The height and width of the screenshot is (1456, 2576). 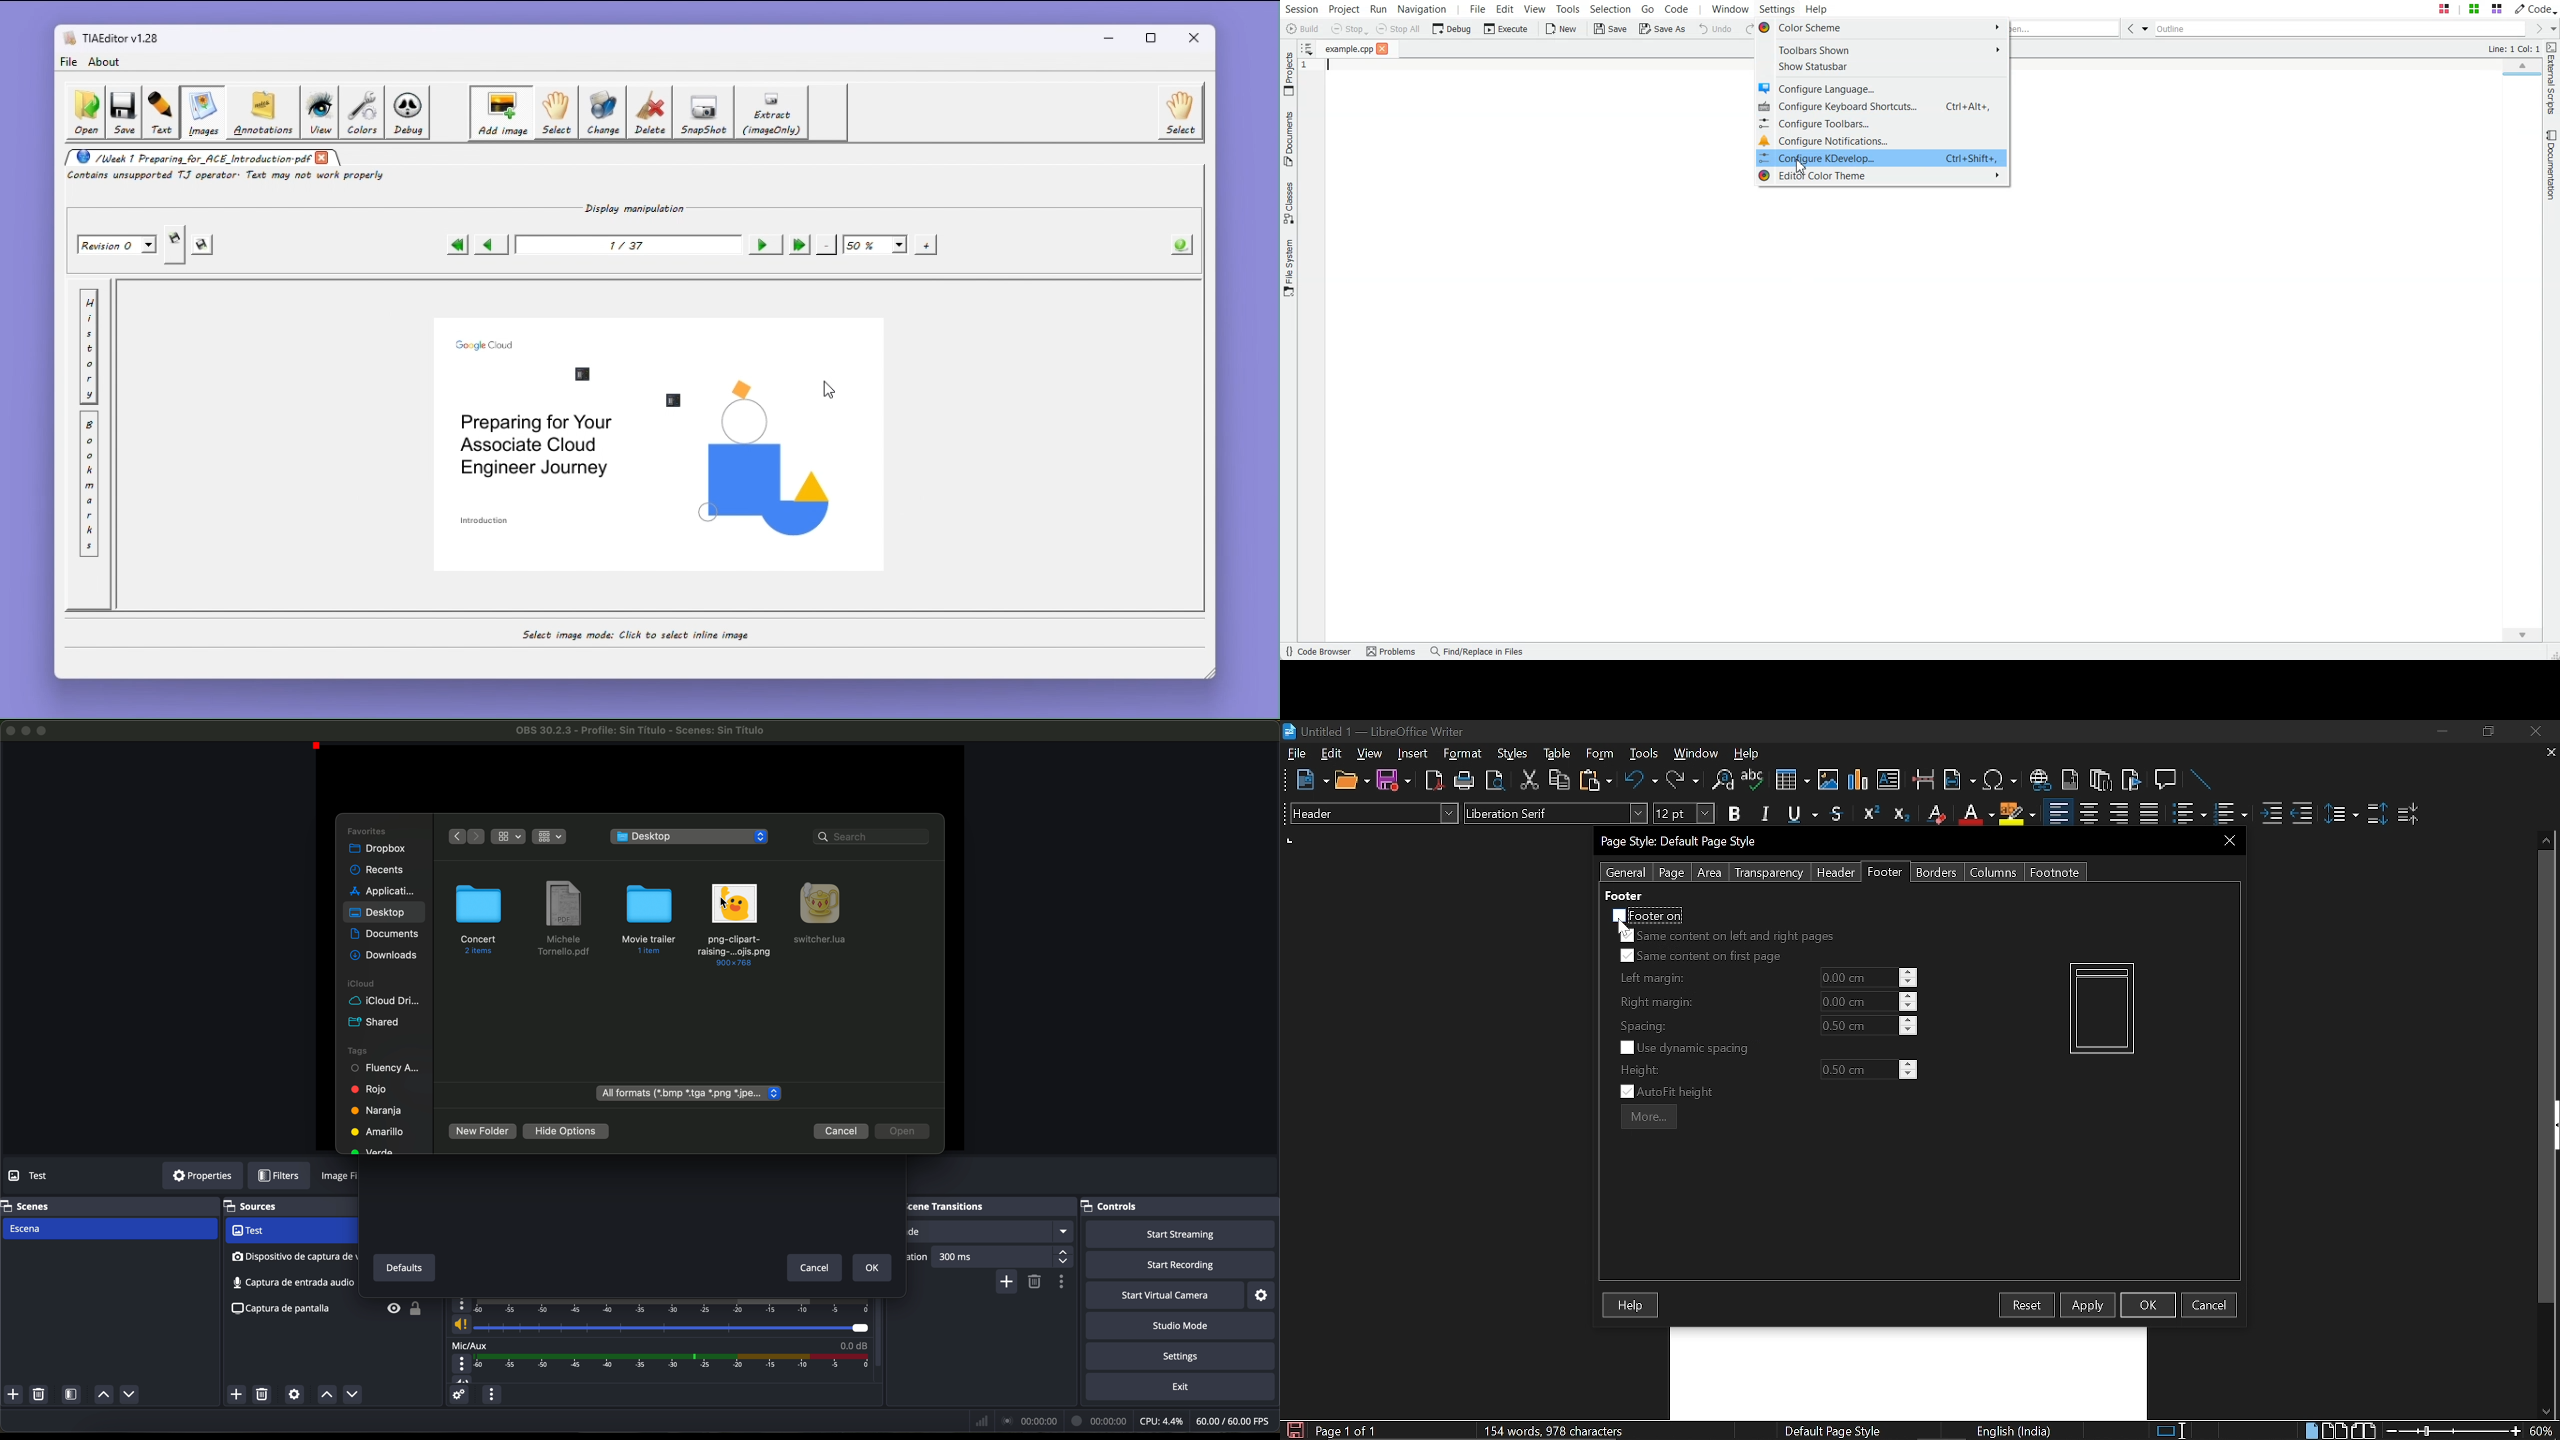 I want to click on mic/aux, so click(x=470, y=1344).